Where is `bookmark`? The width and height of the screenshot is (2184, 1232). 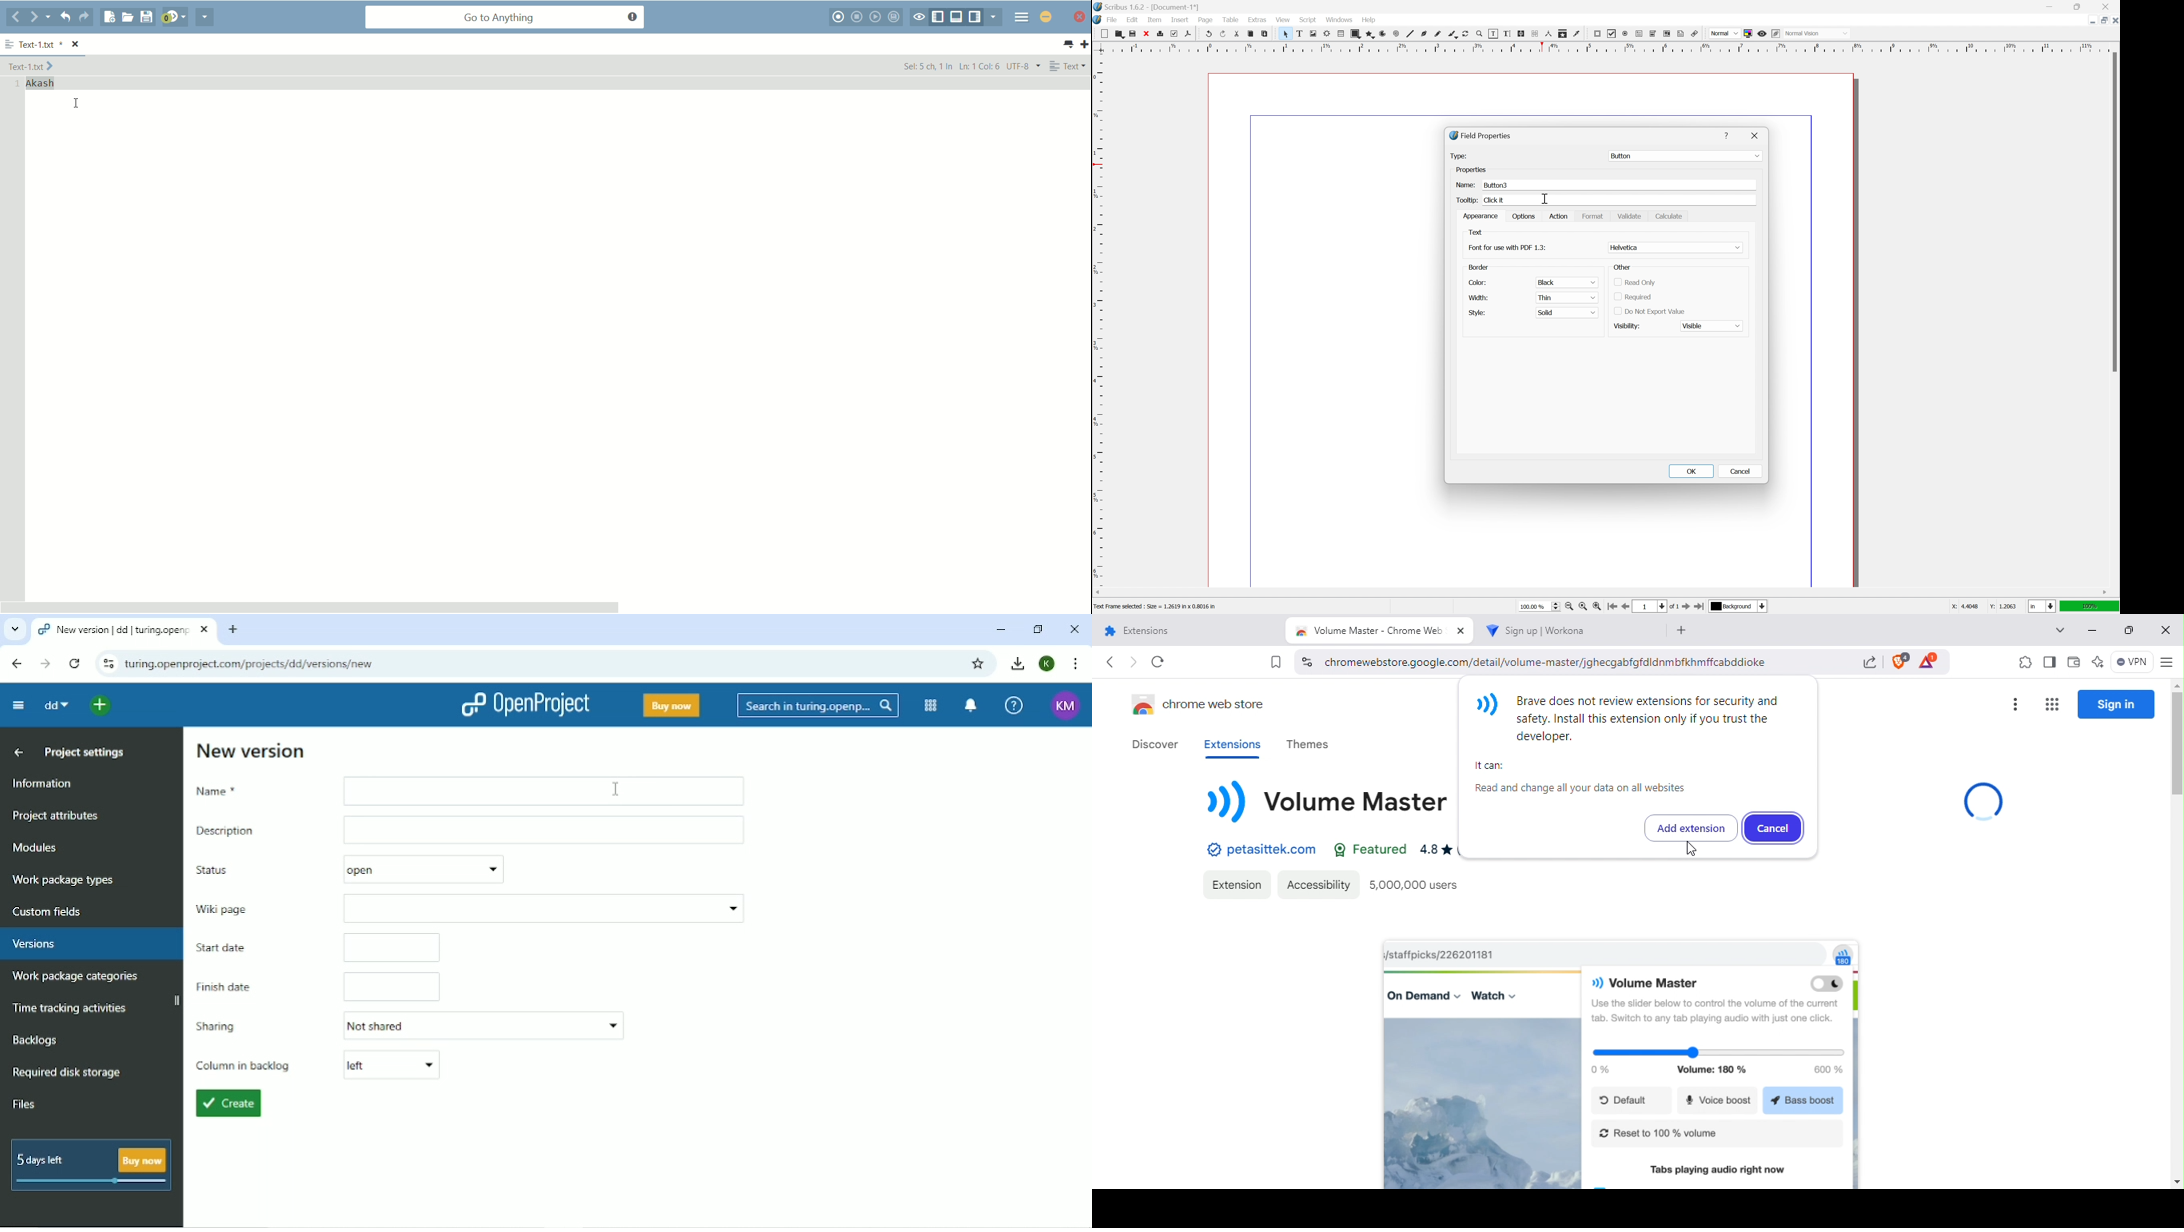
bookmark is located at coordinates (1277, 664).